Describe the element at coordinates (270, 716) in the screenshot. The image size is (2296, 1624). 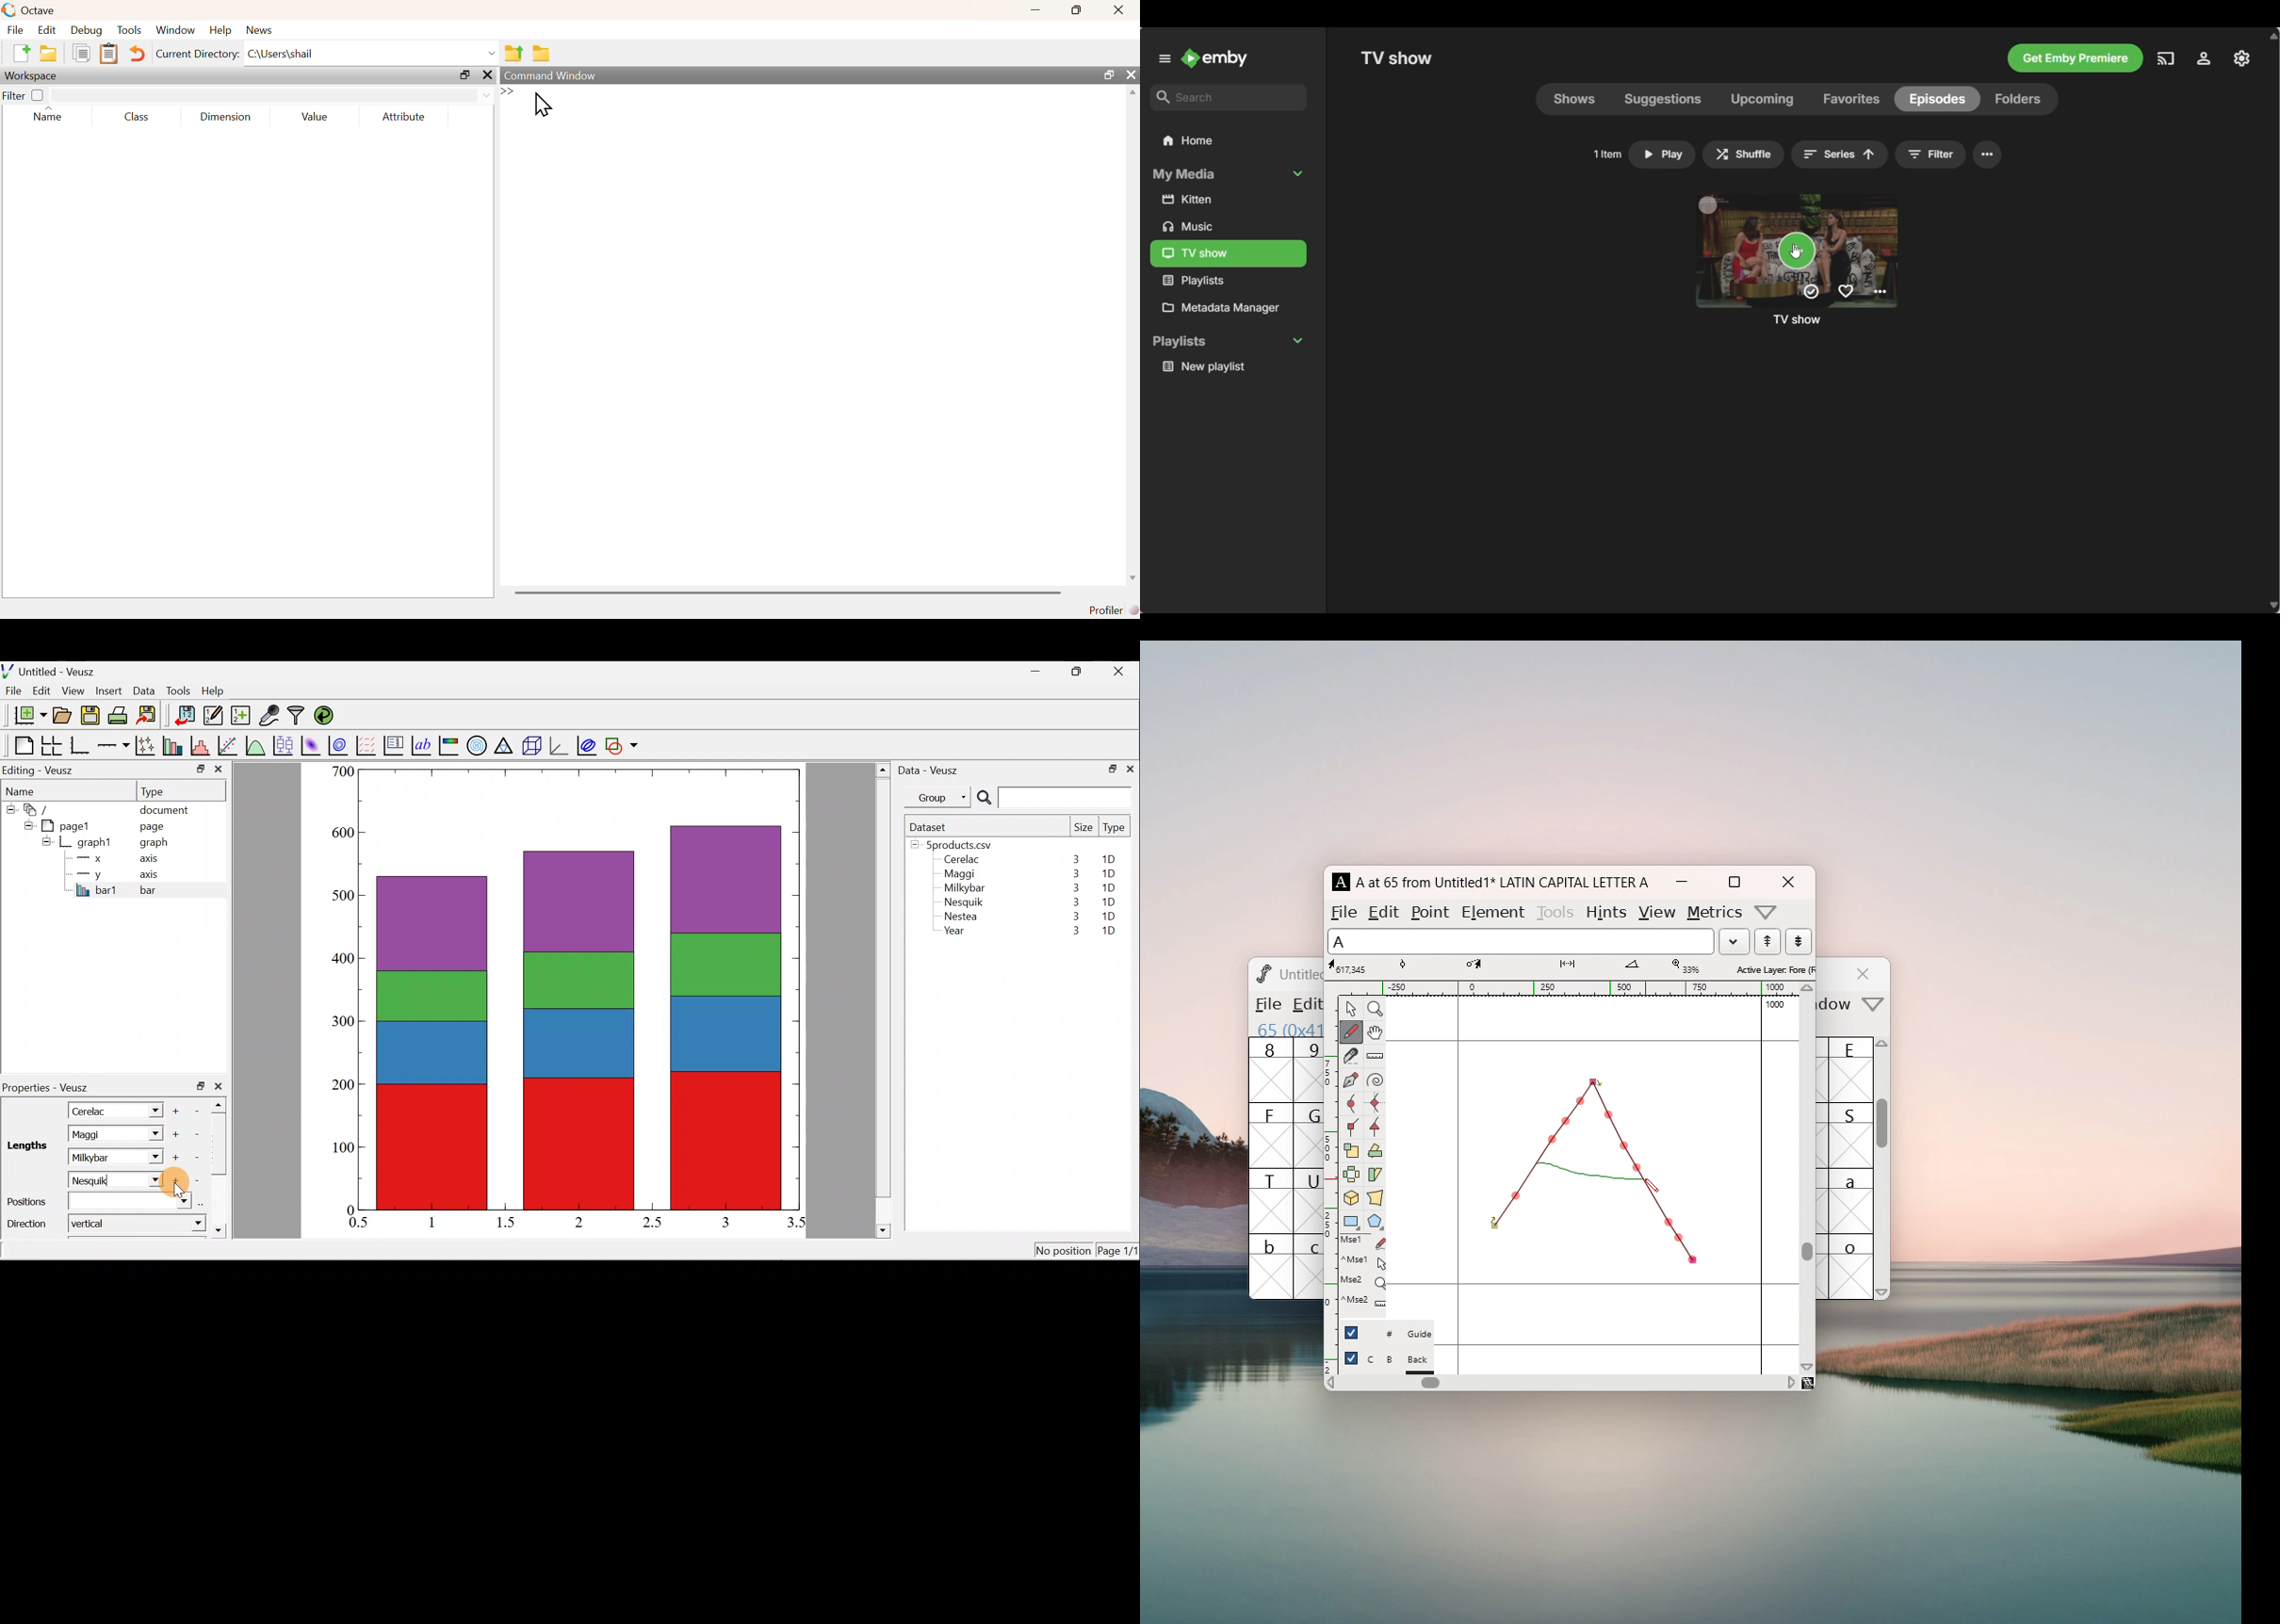
I see `Capture remote data` at that location.